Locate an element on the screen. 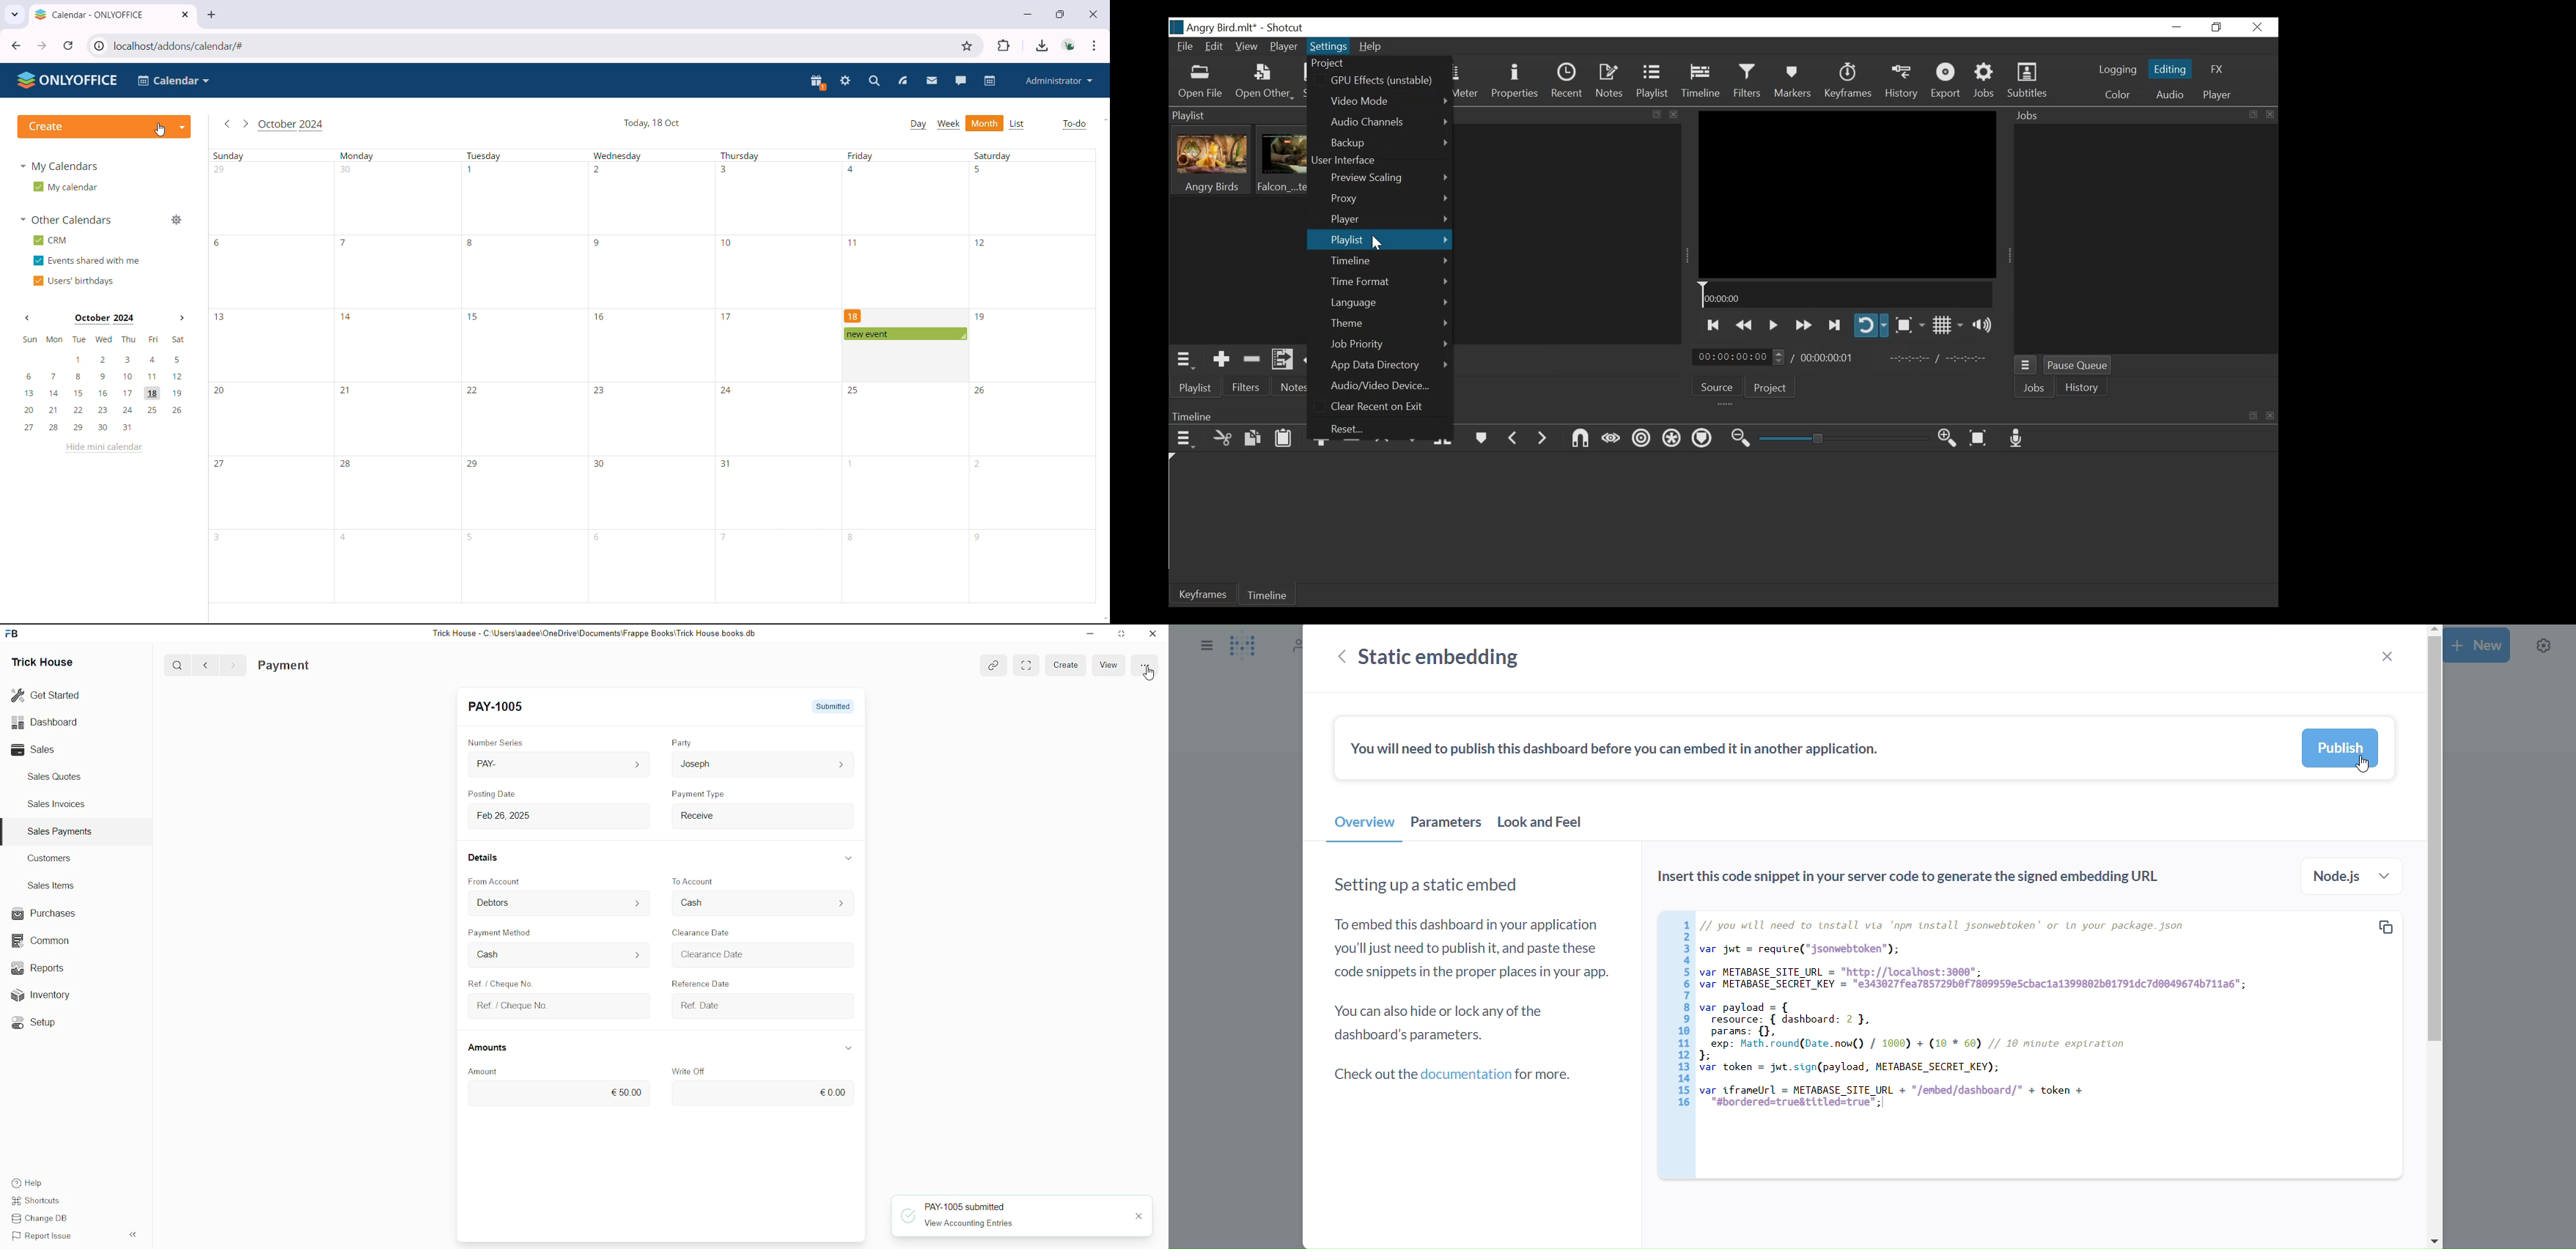 This screenshot has width=2576, height=1260. Keyframes is located at coordinates (1203, 593).